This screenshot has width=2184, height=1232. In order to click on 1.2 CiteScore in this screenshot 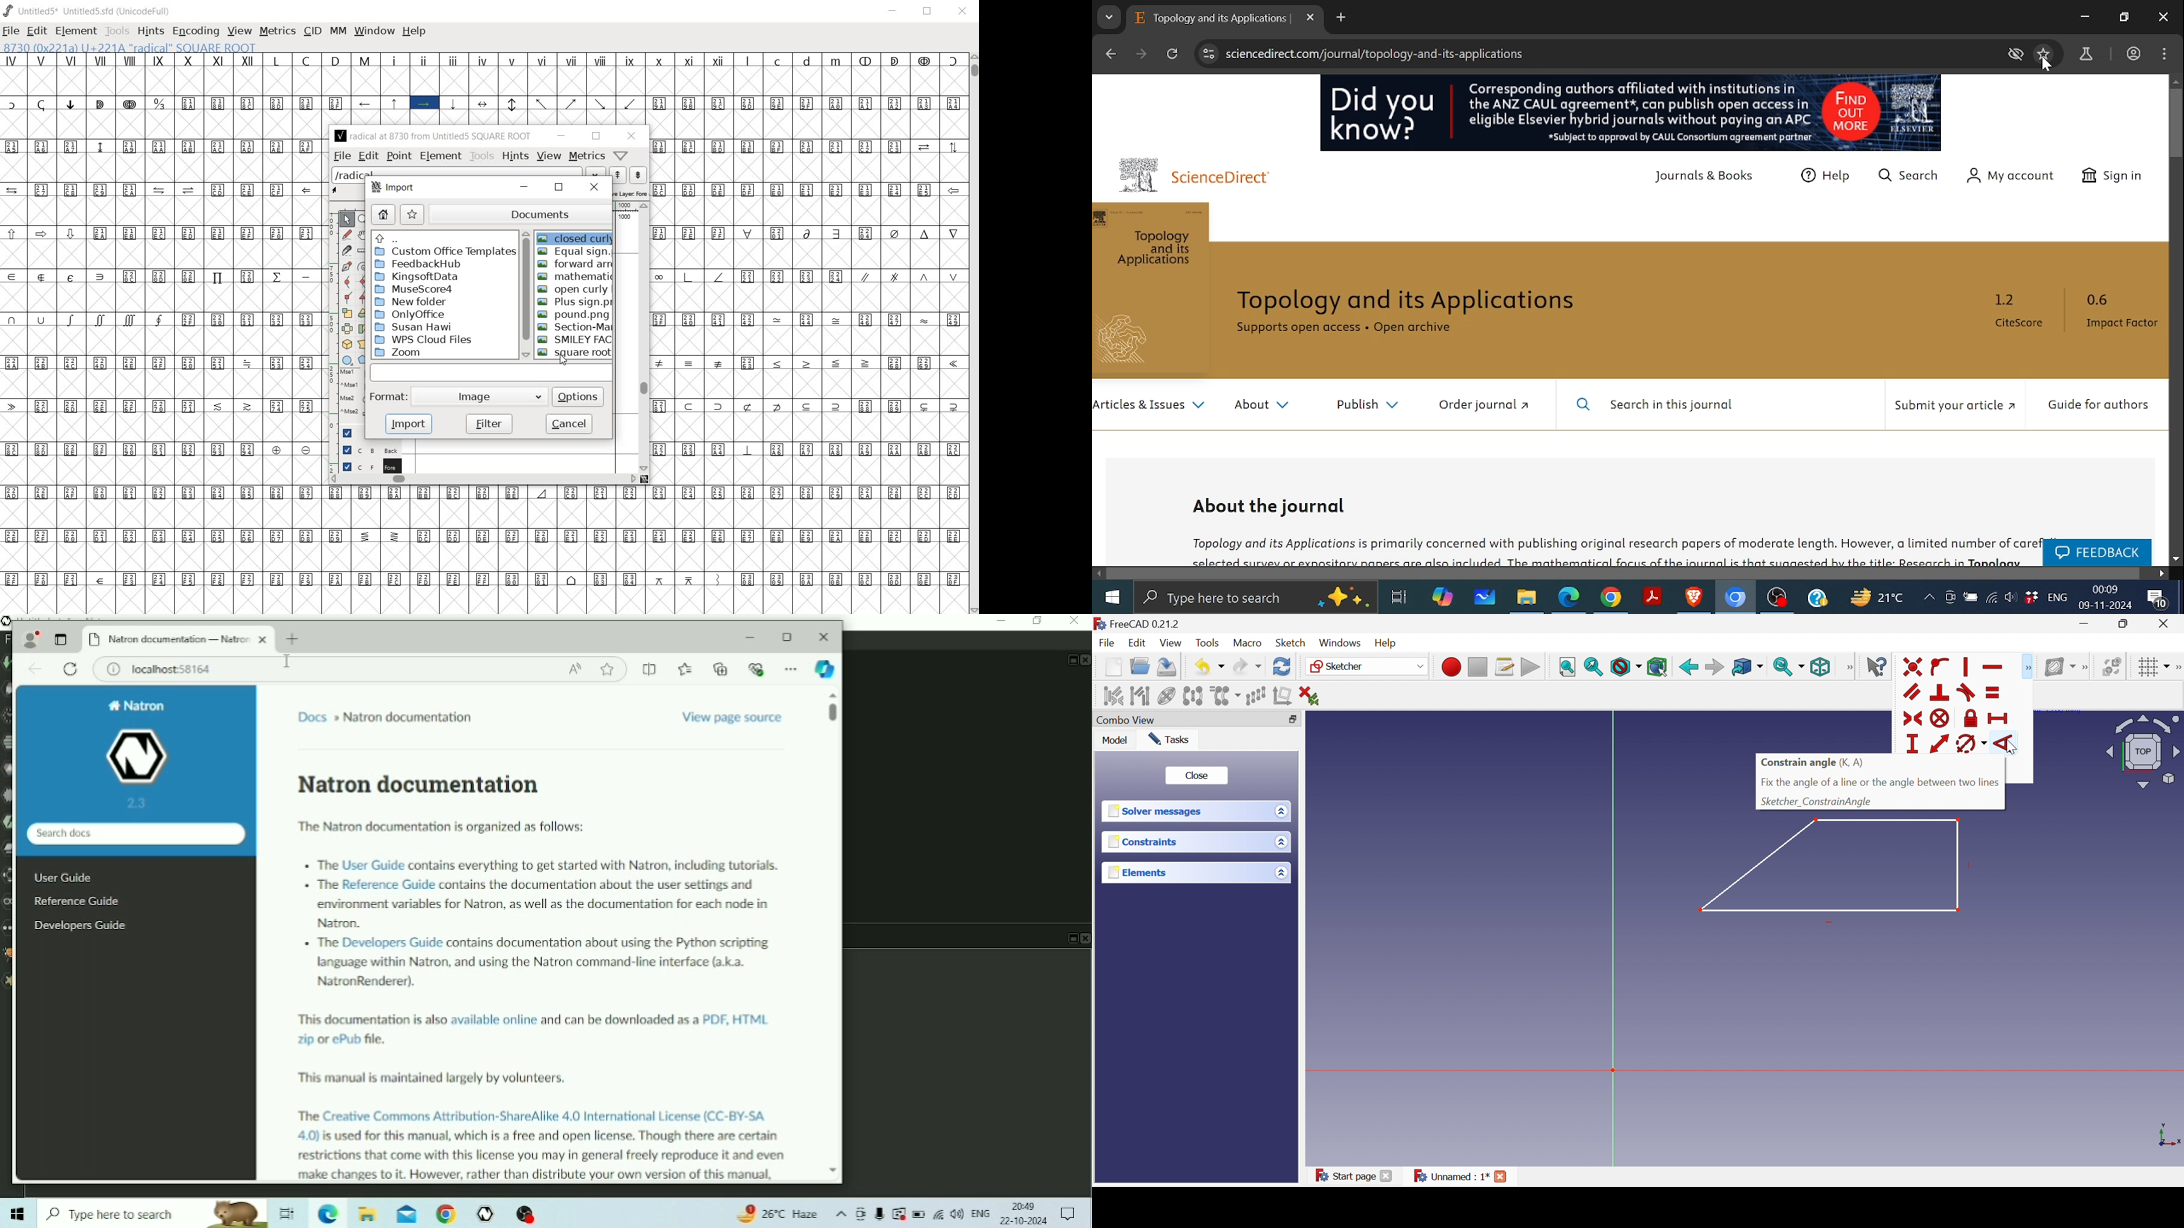, I will do `click(2022, 315)`.